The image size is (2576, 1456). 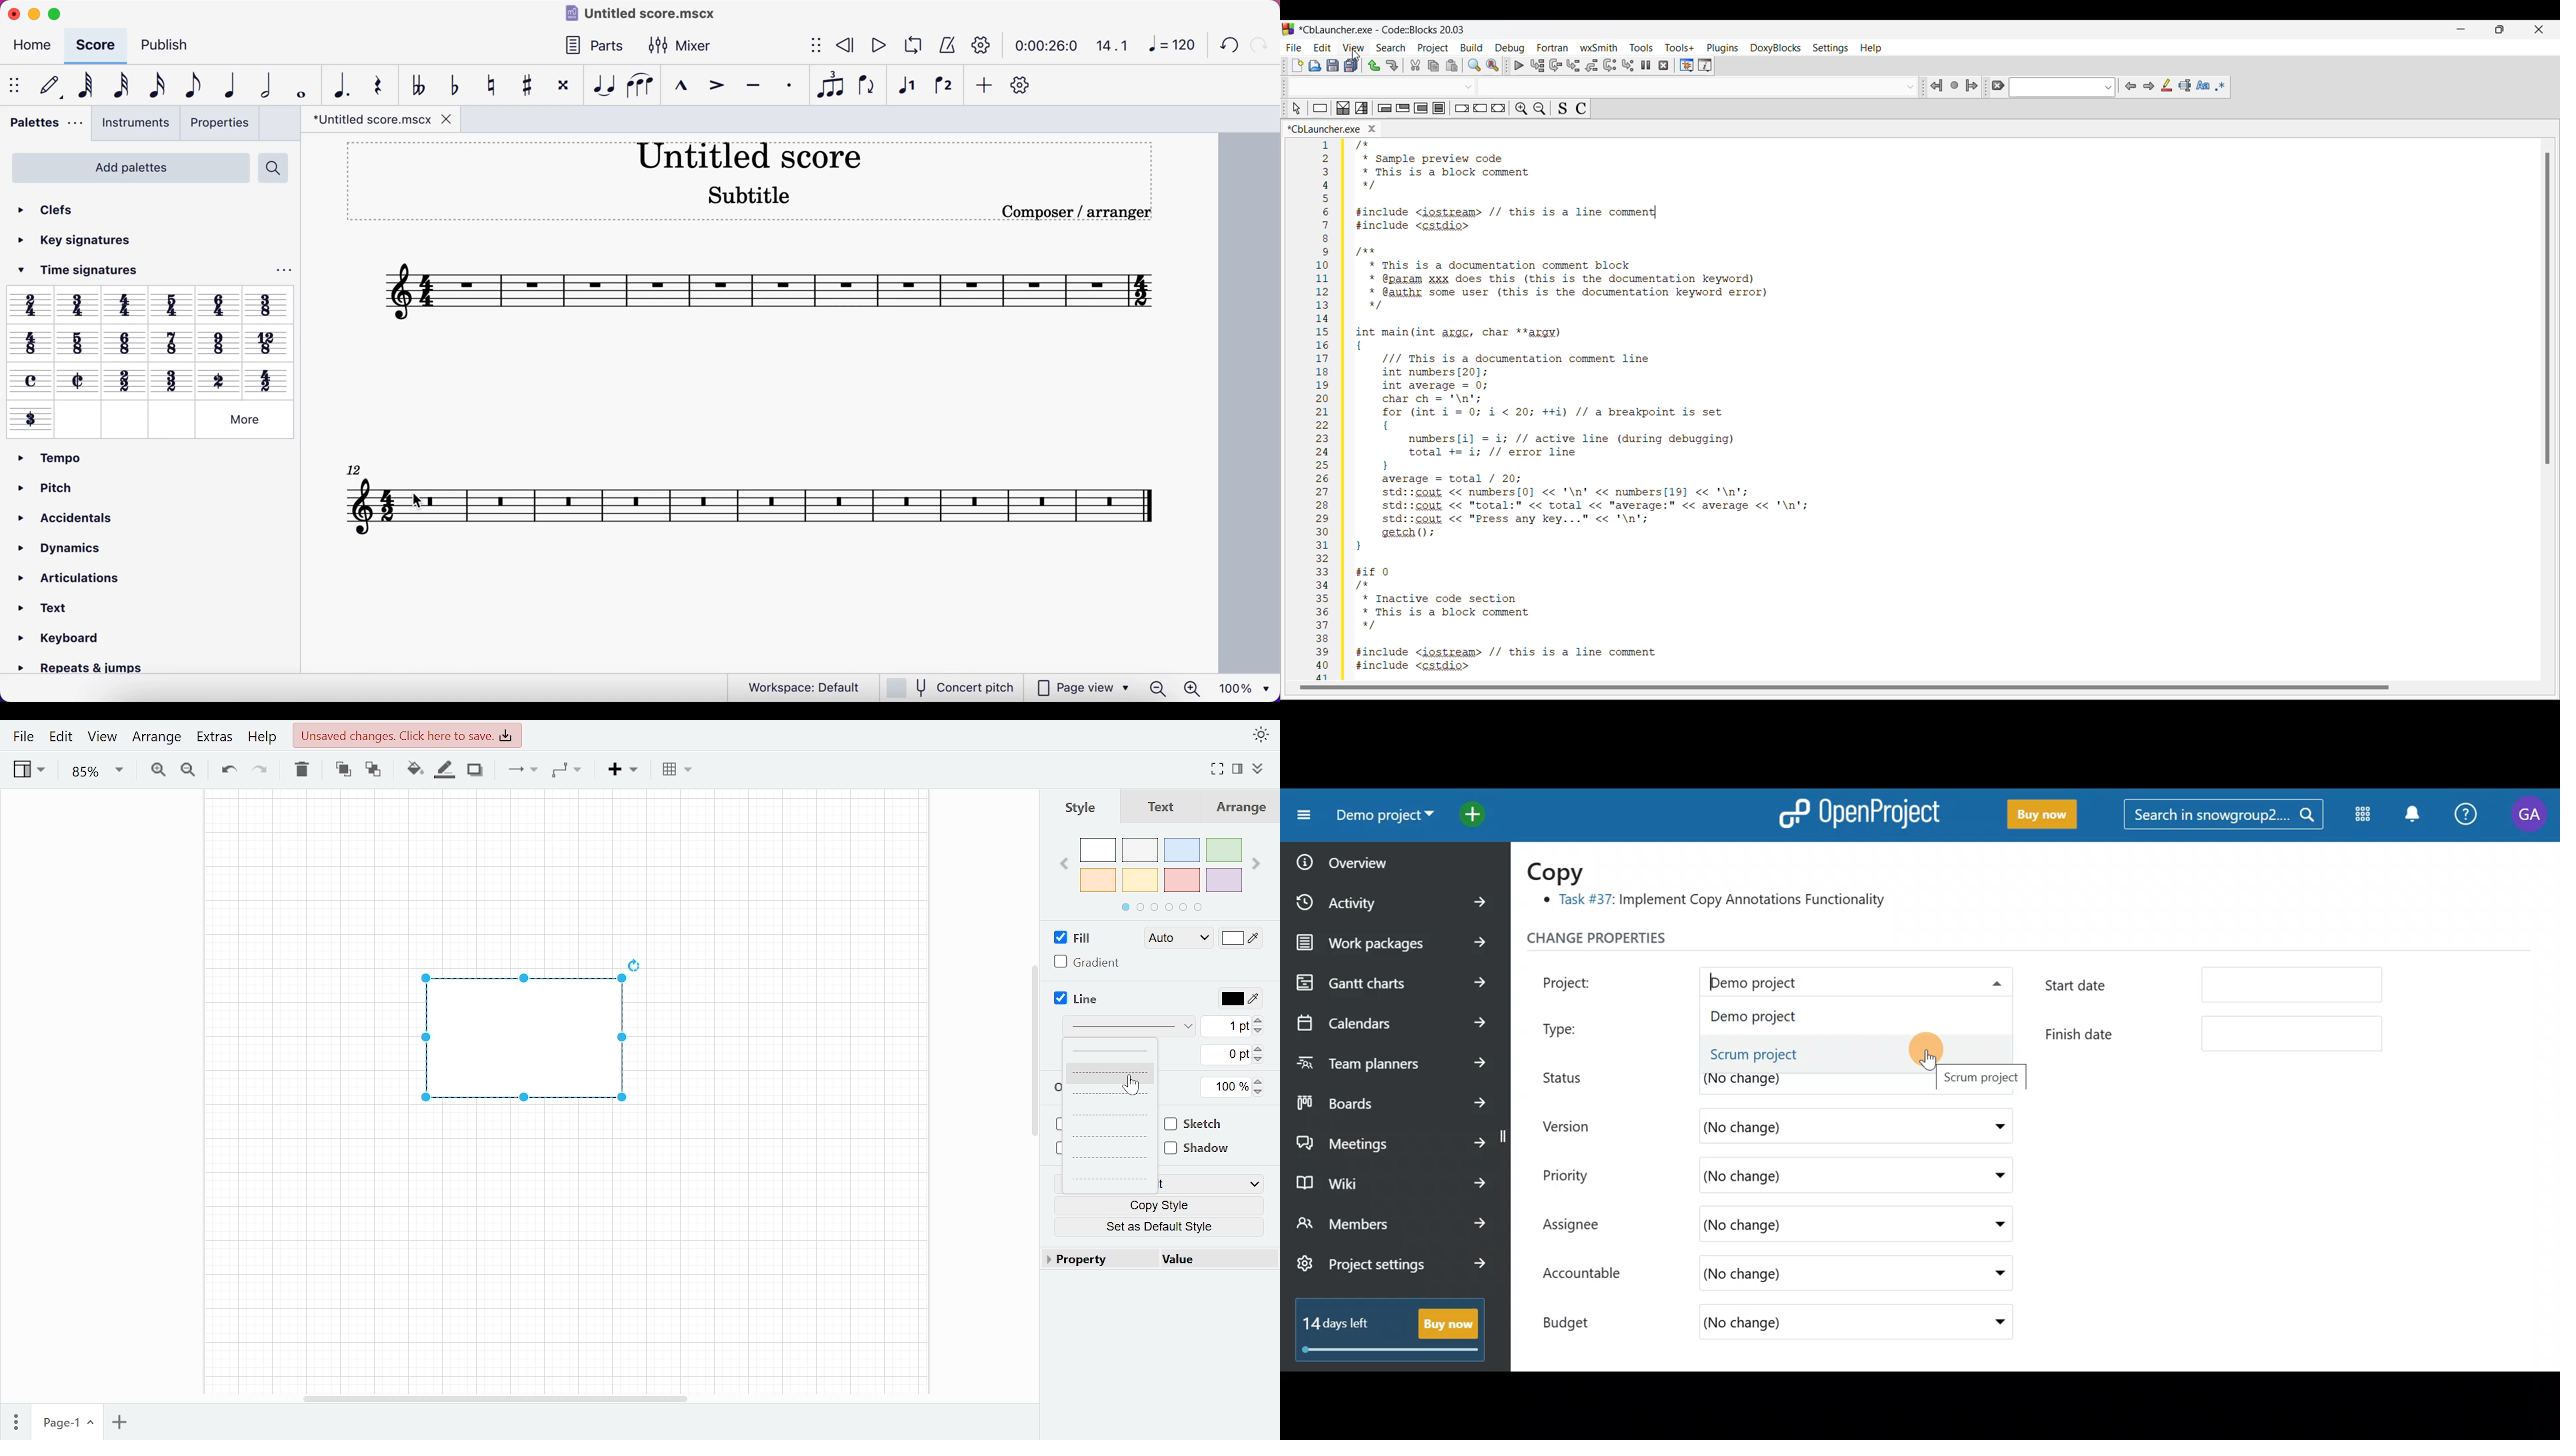 I want to click on , so click(x=64, y=517).